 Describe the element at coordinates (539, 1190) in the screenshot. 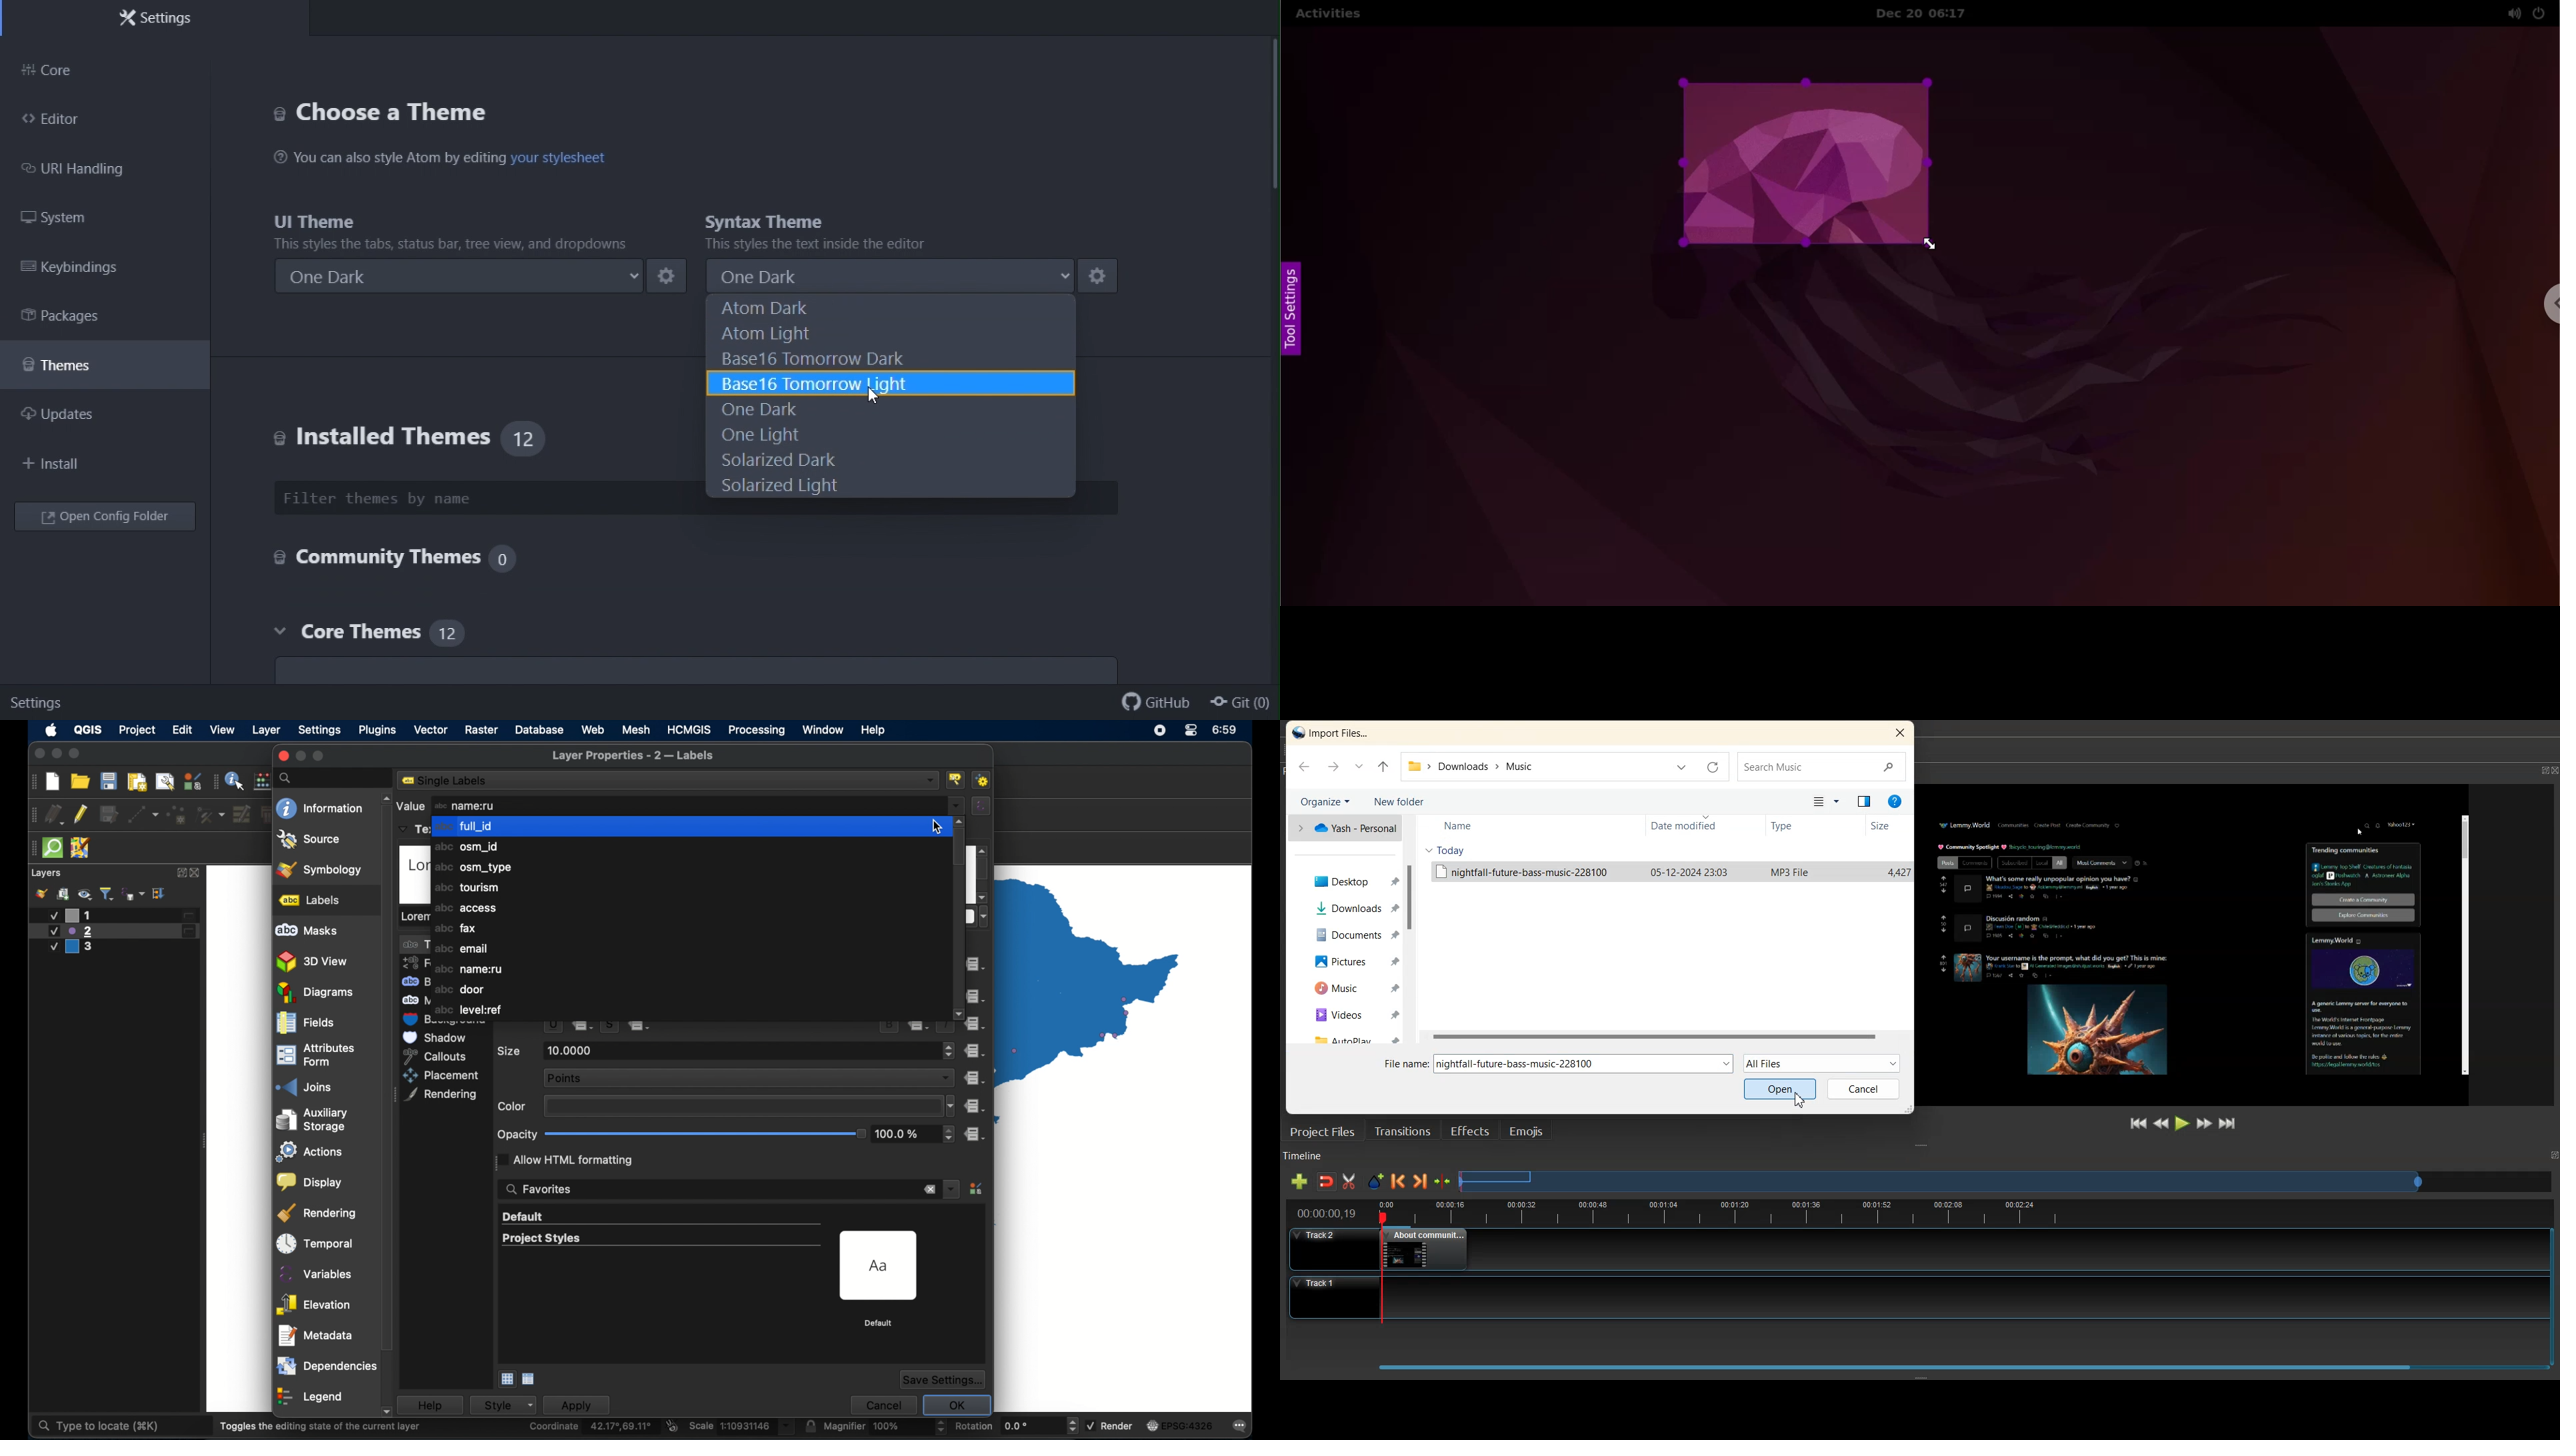

I see `search favorites` at that location.